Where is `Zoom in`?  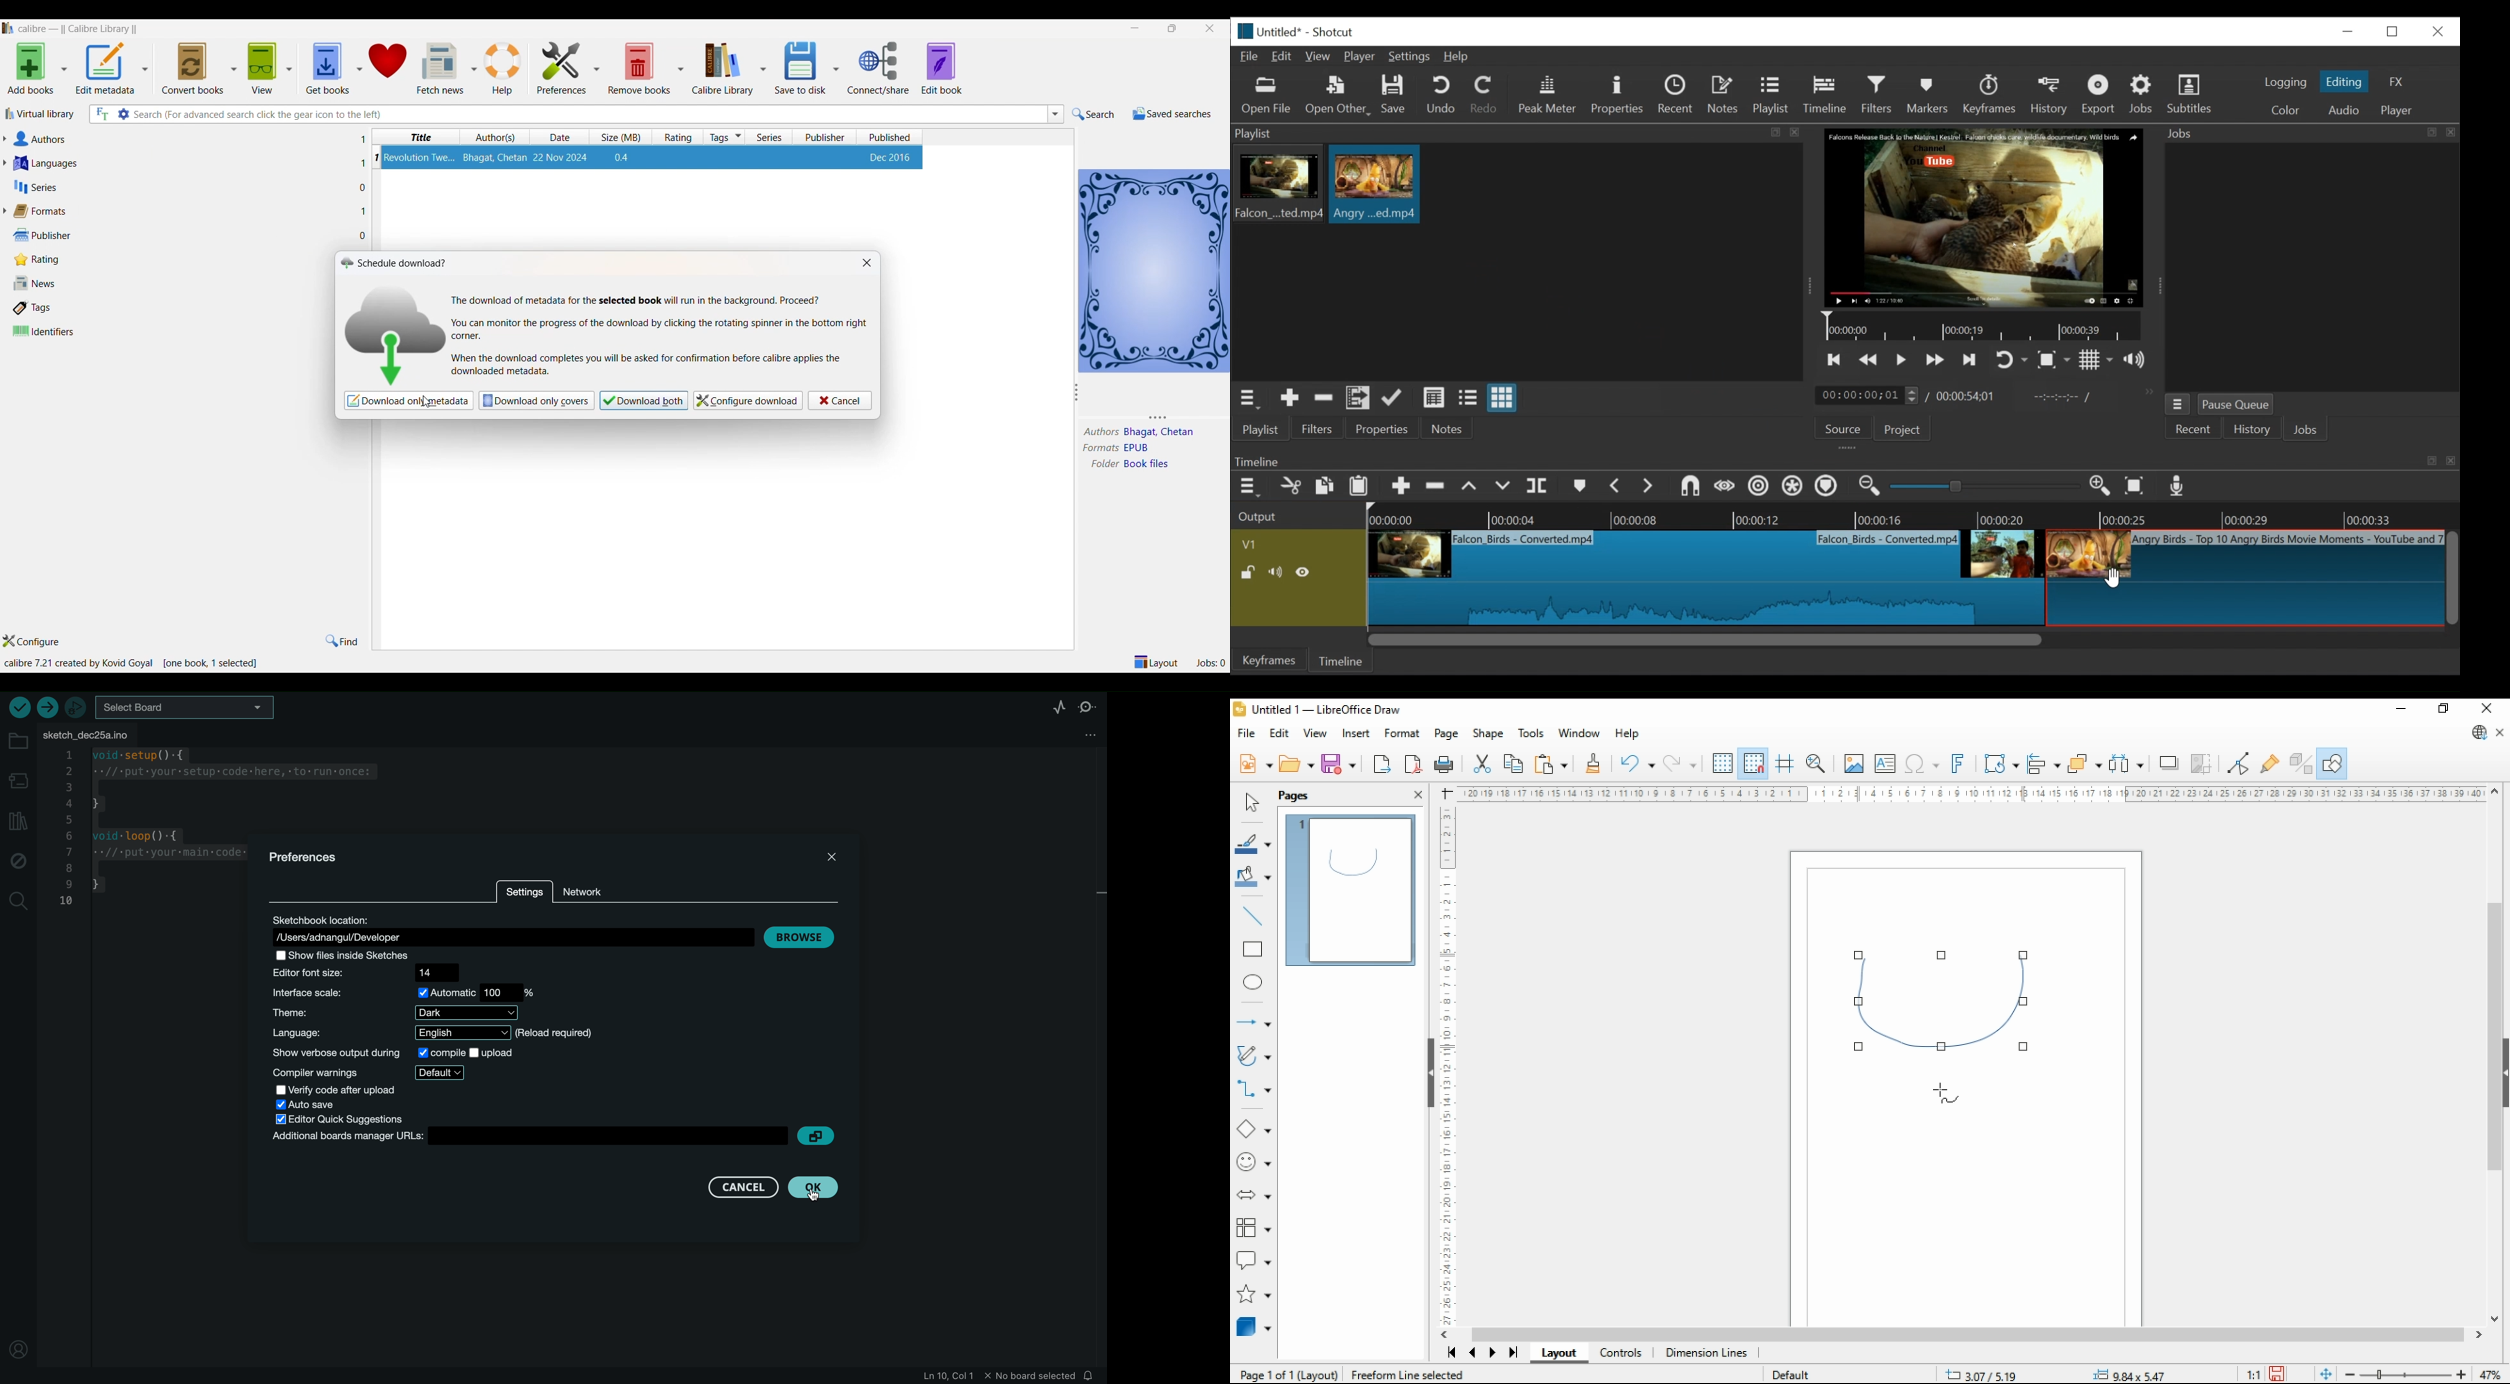 Zoom in is located at coordinates (2102, 487).